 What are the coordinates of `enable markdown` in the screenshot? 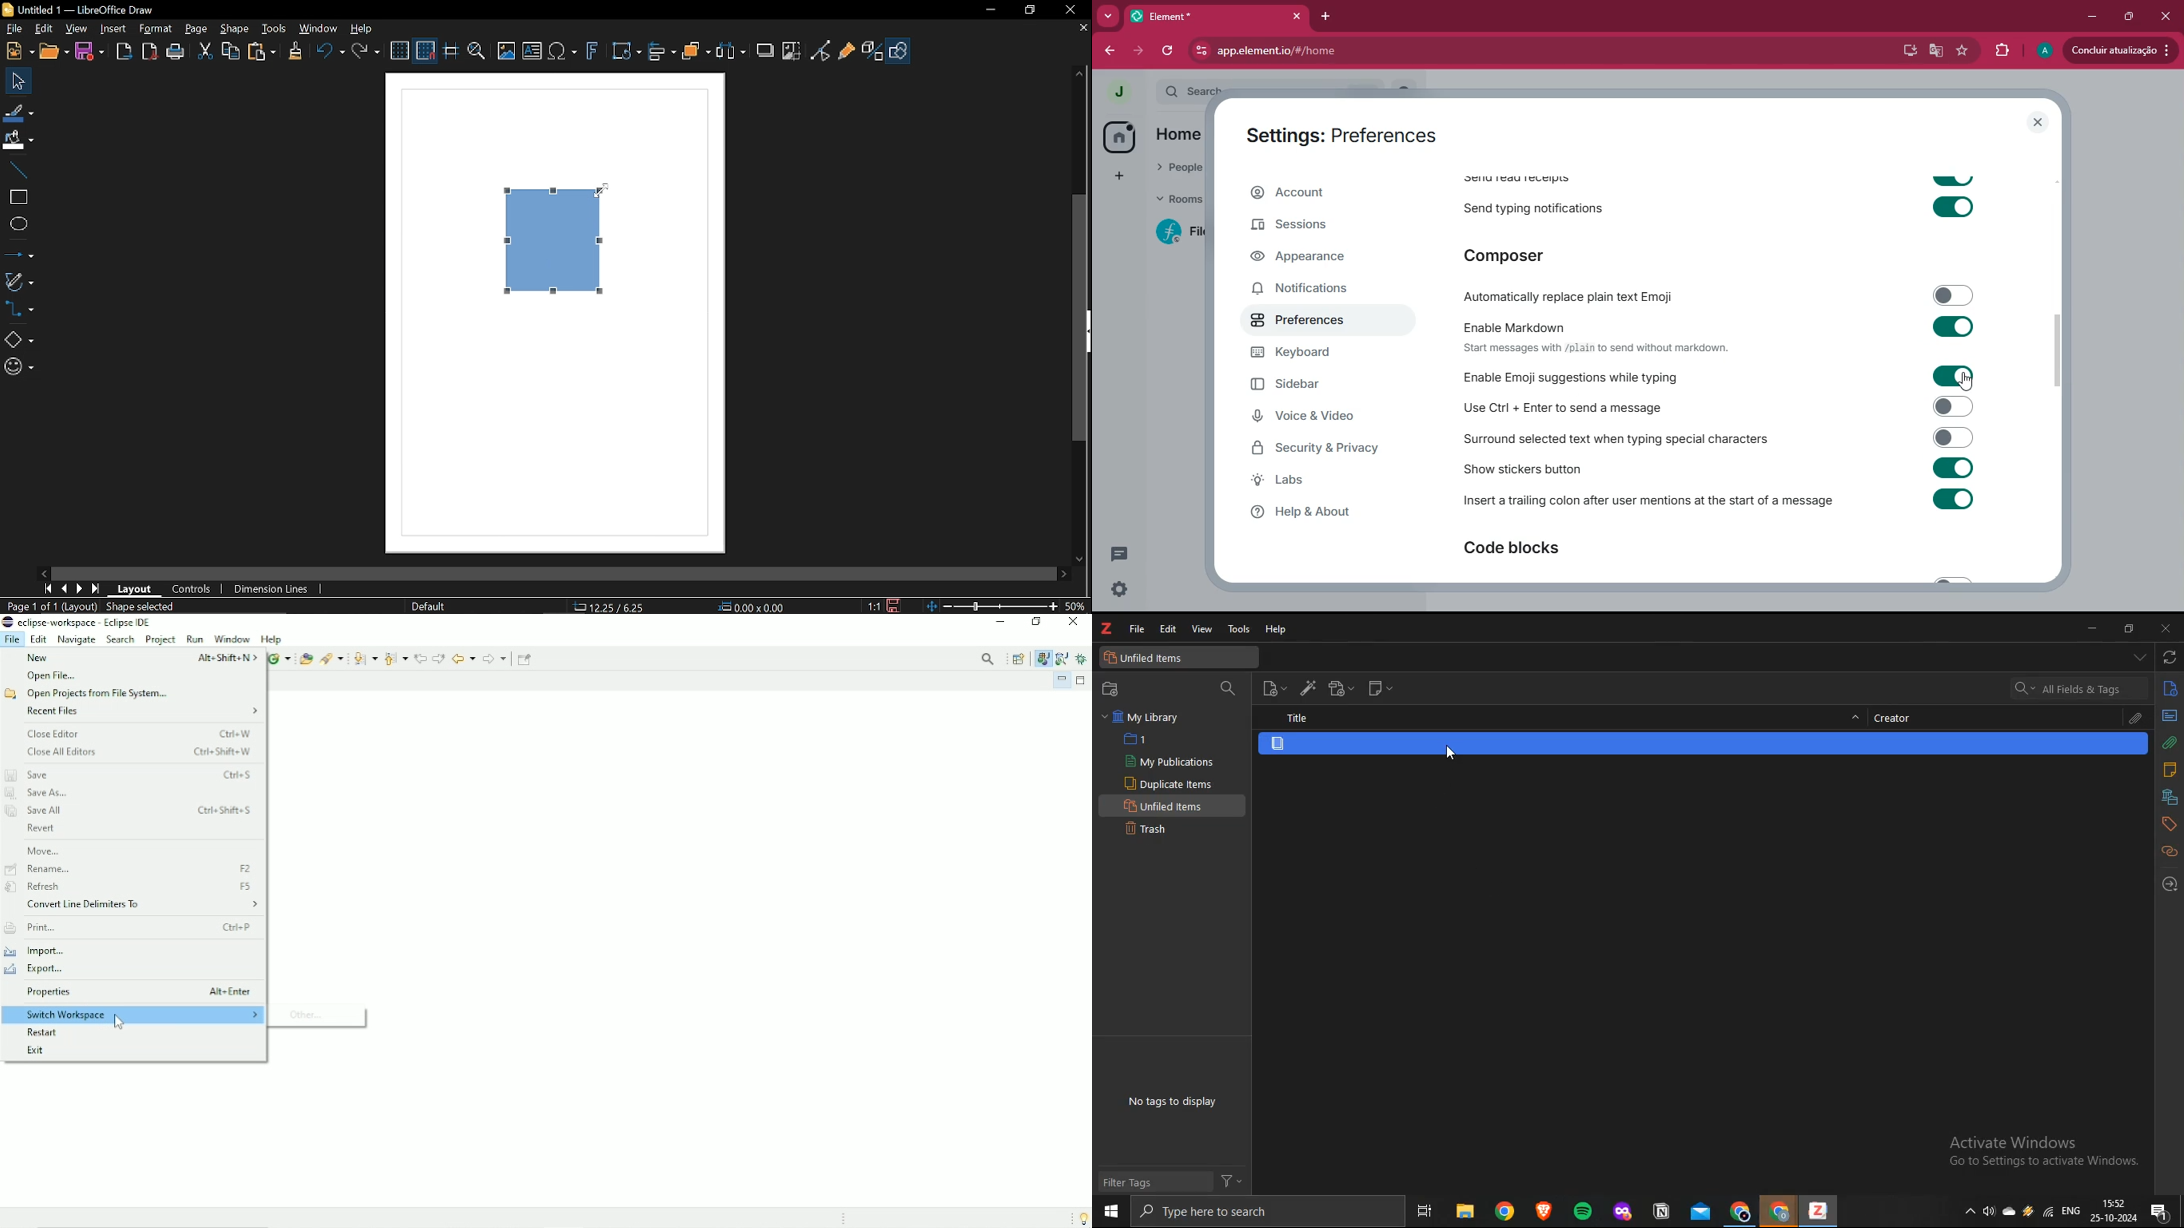 It's located at (1736, 336).